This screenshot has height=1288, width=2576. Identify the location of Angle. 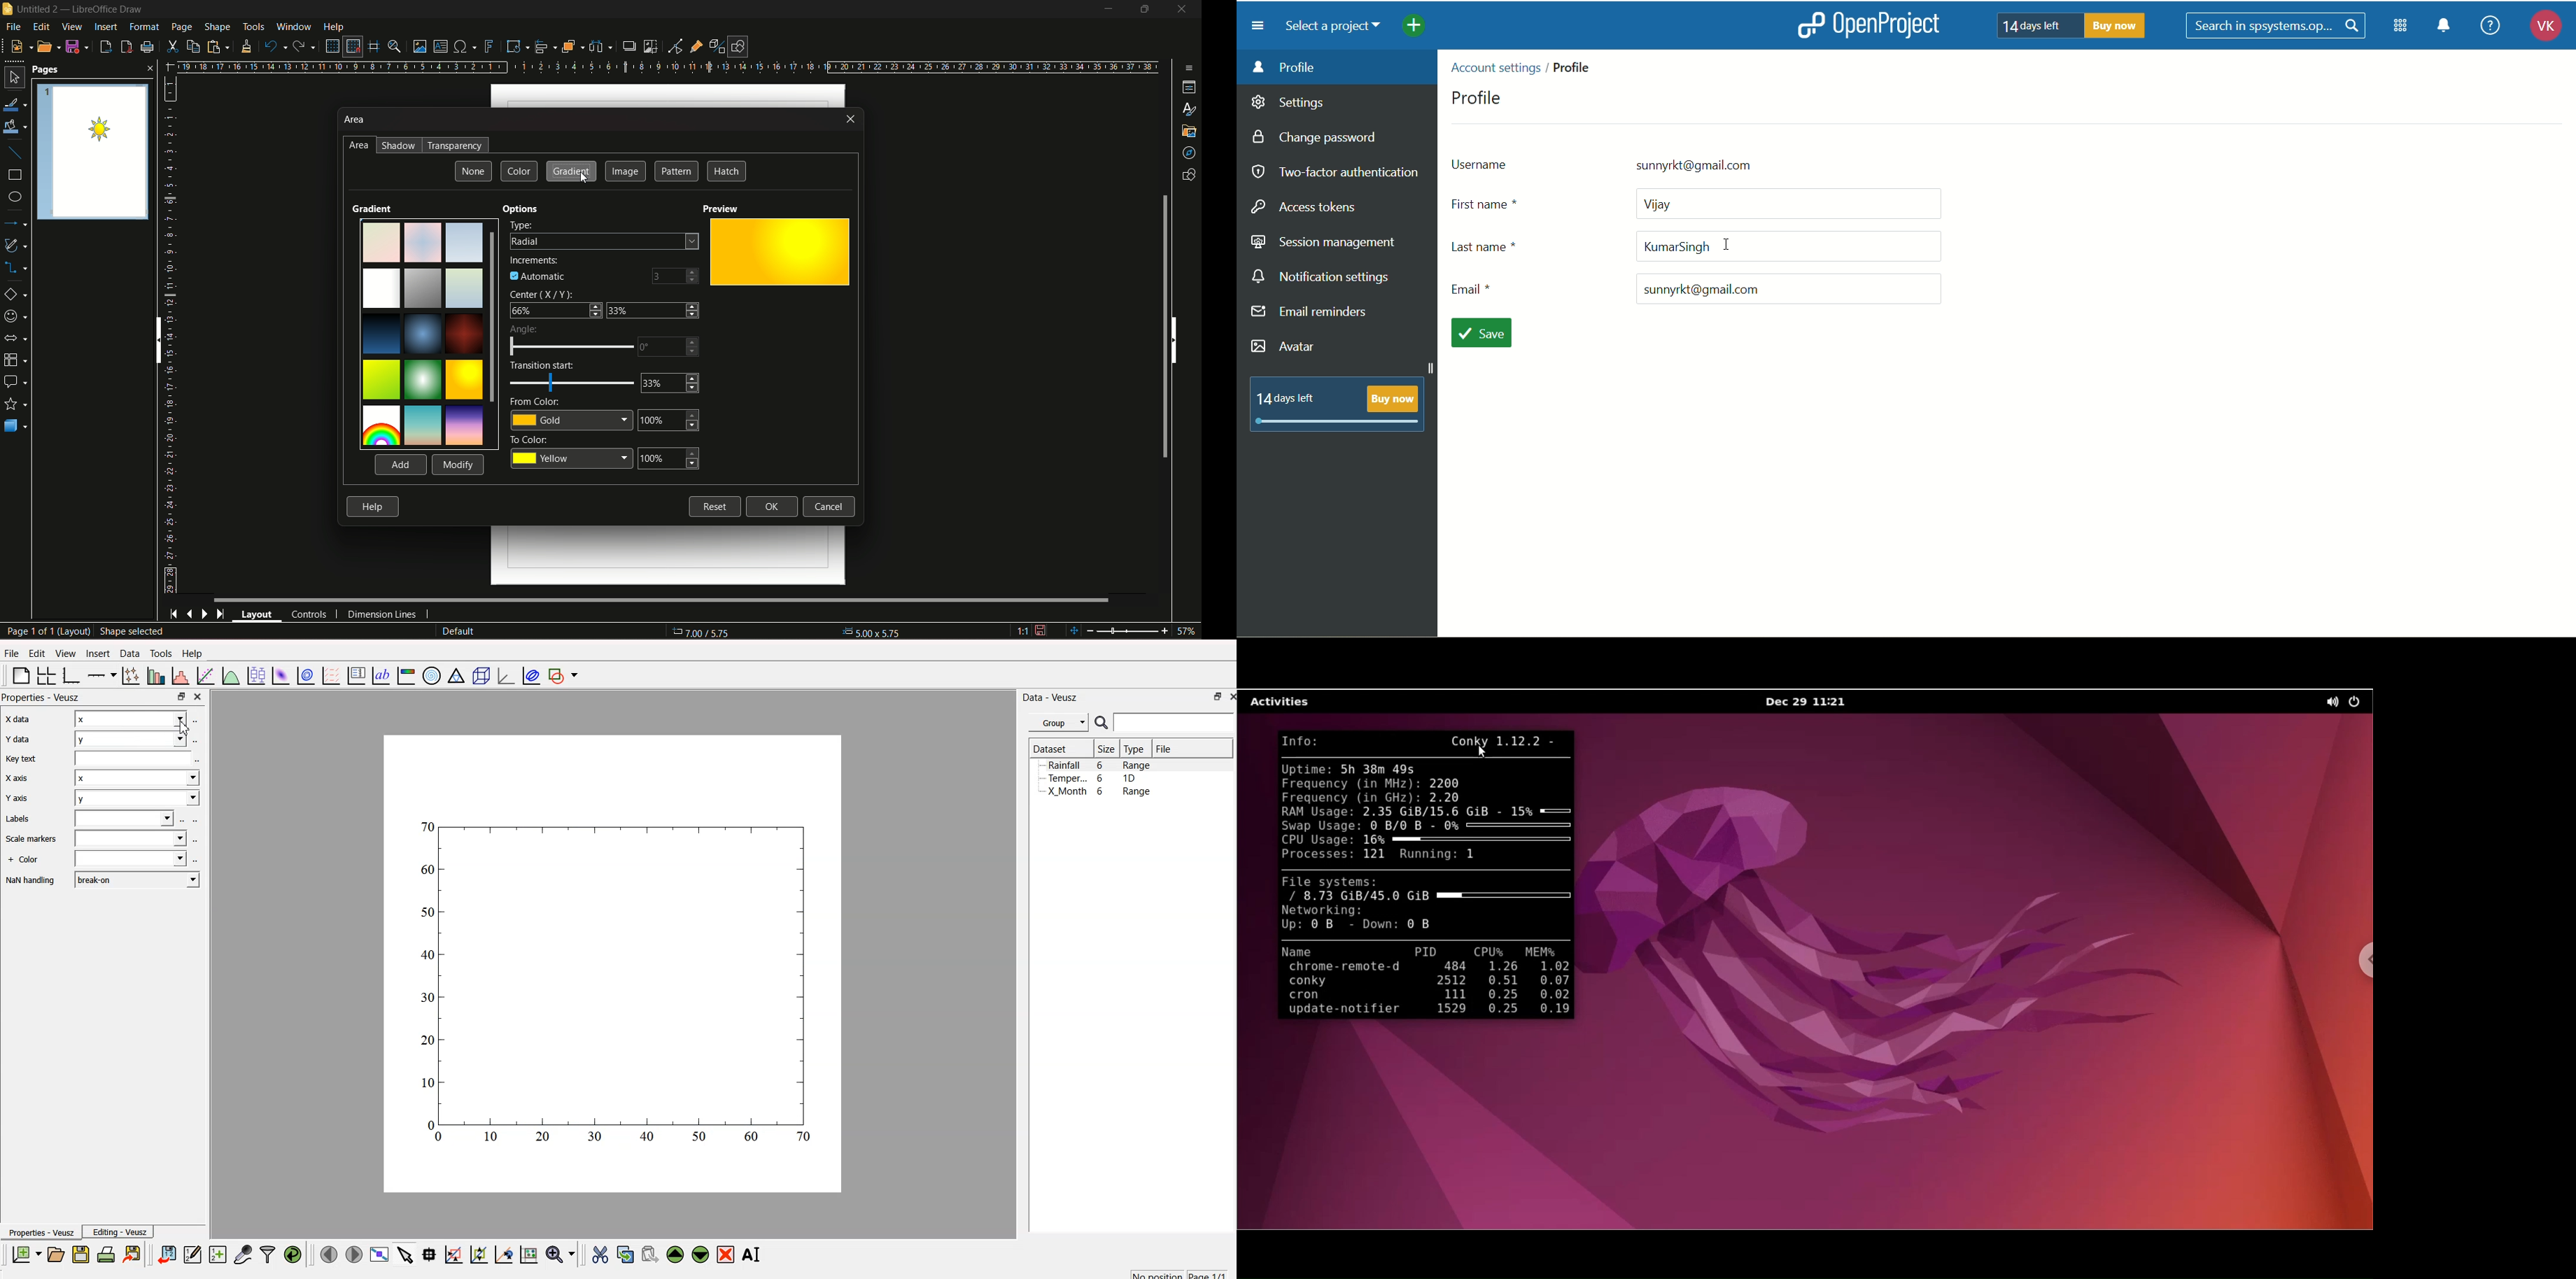
(606, 342).